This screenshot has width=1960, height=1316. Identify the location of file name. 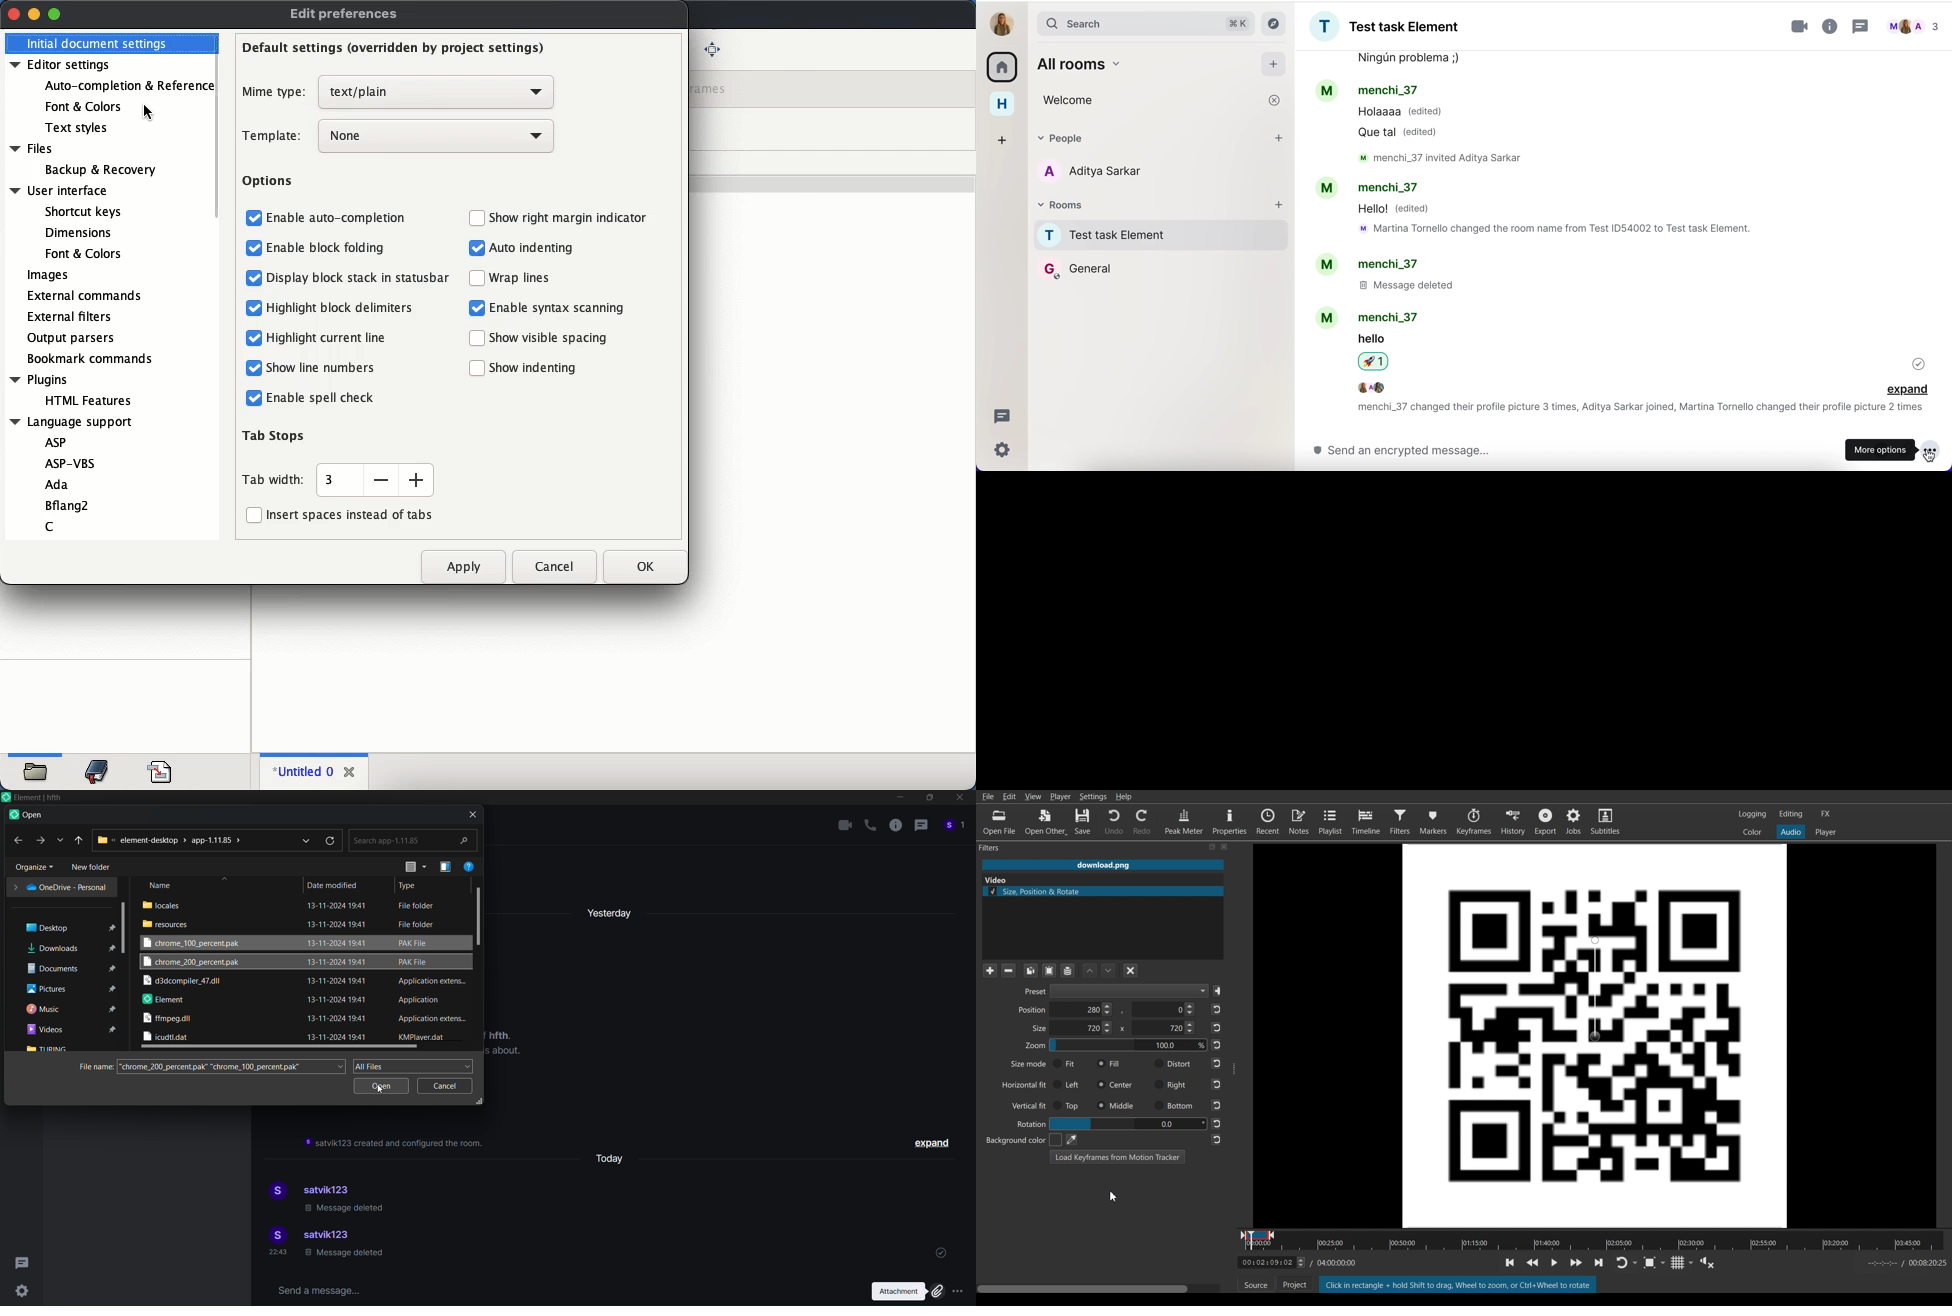
(93, 1067).